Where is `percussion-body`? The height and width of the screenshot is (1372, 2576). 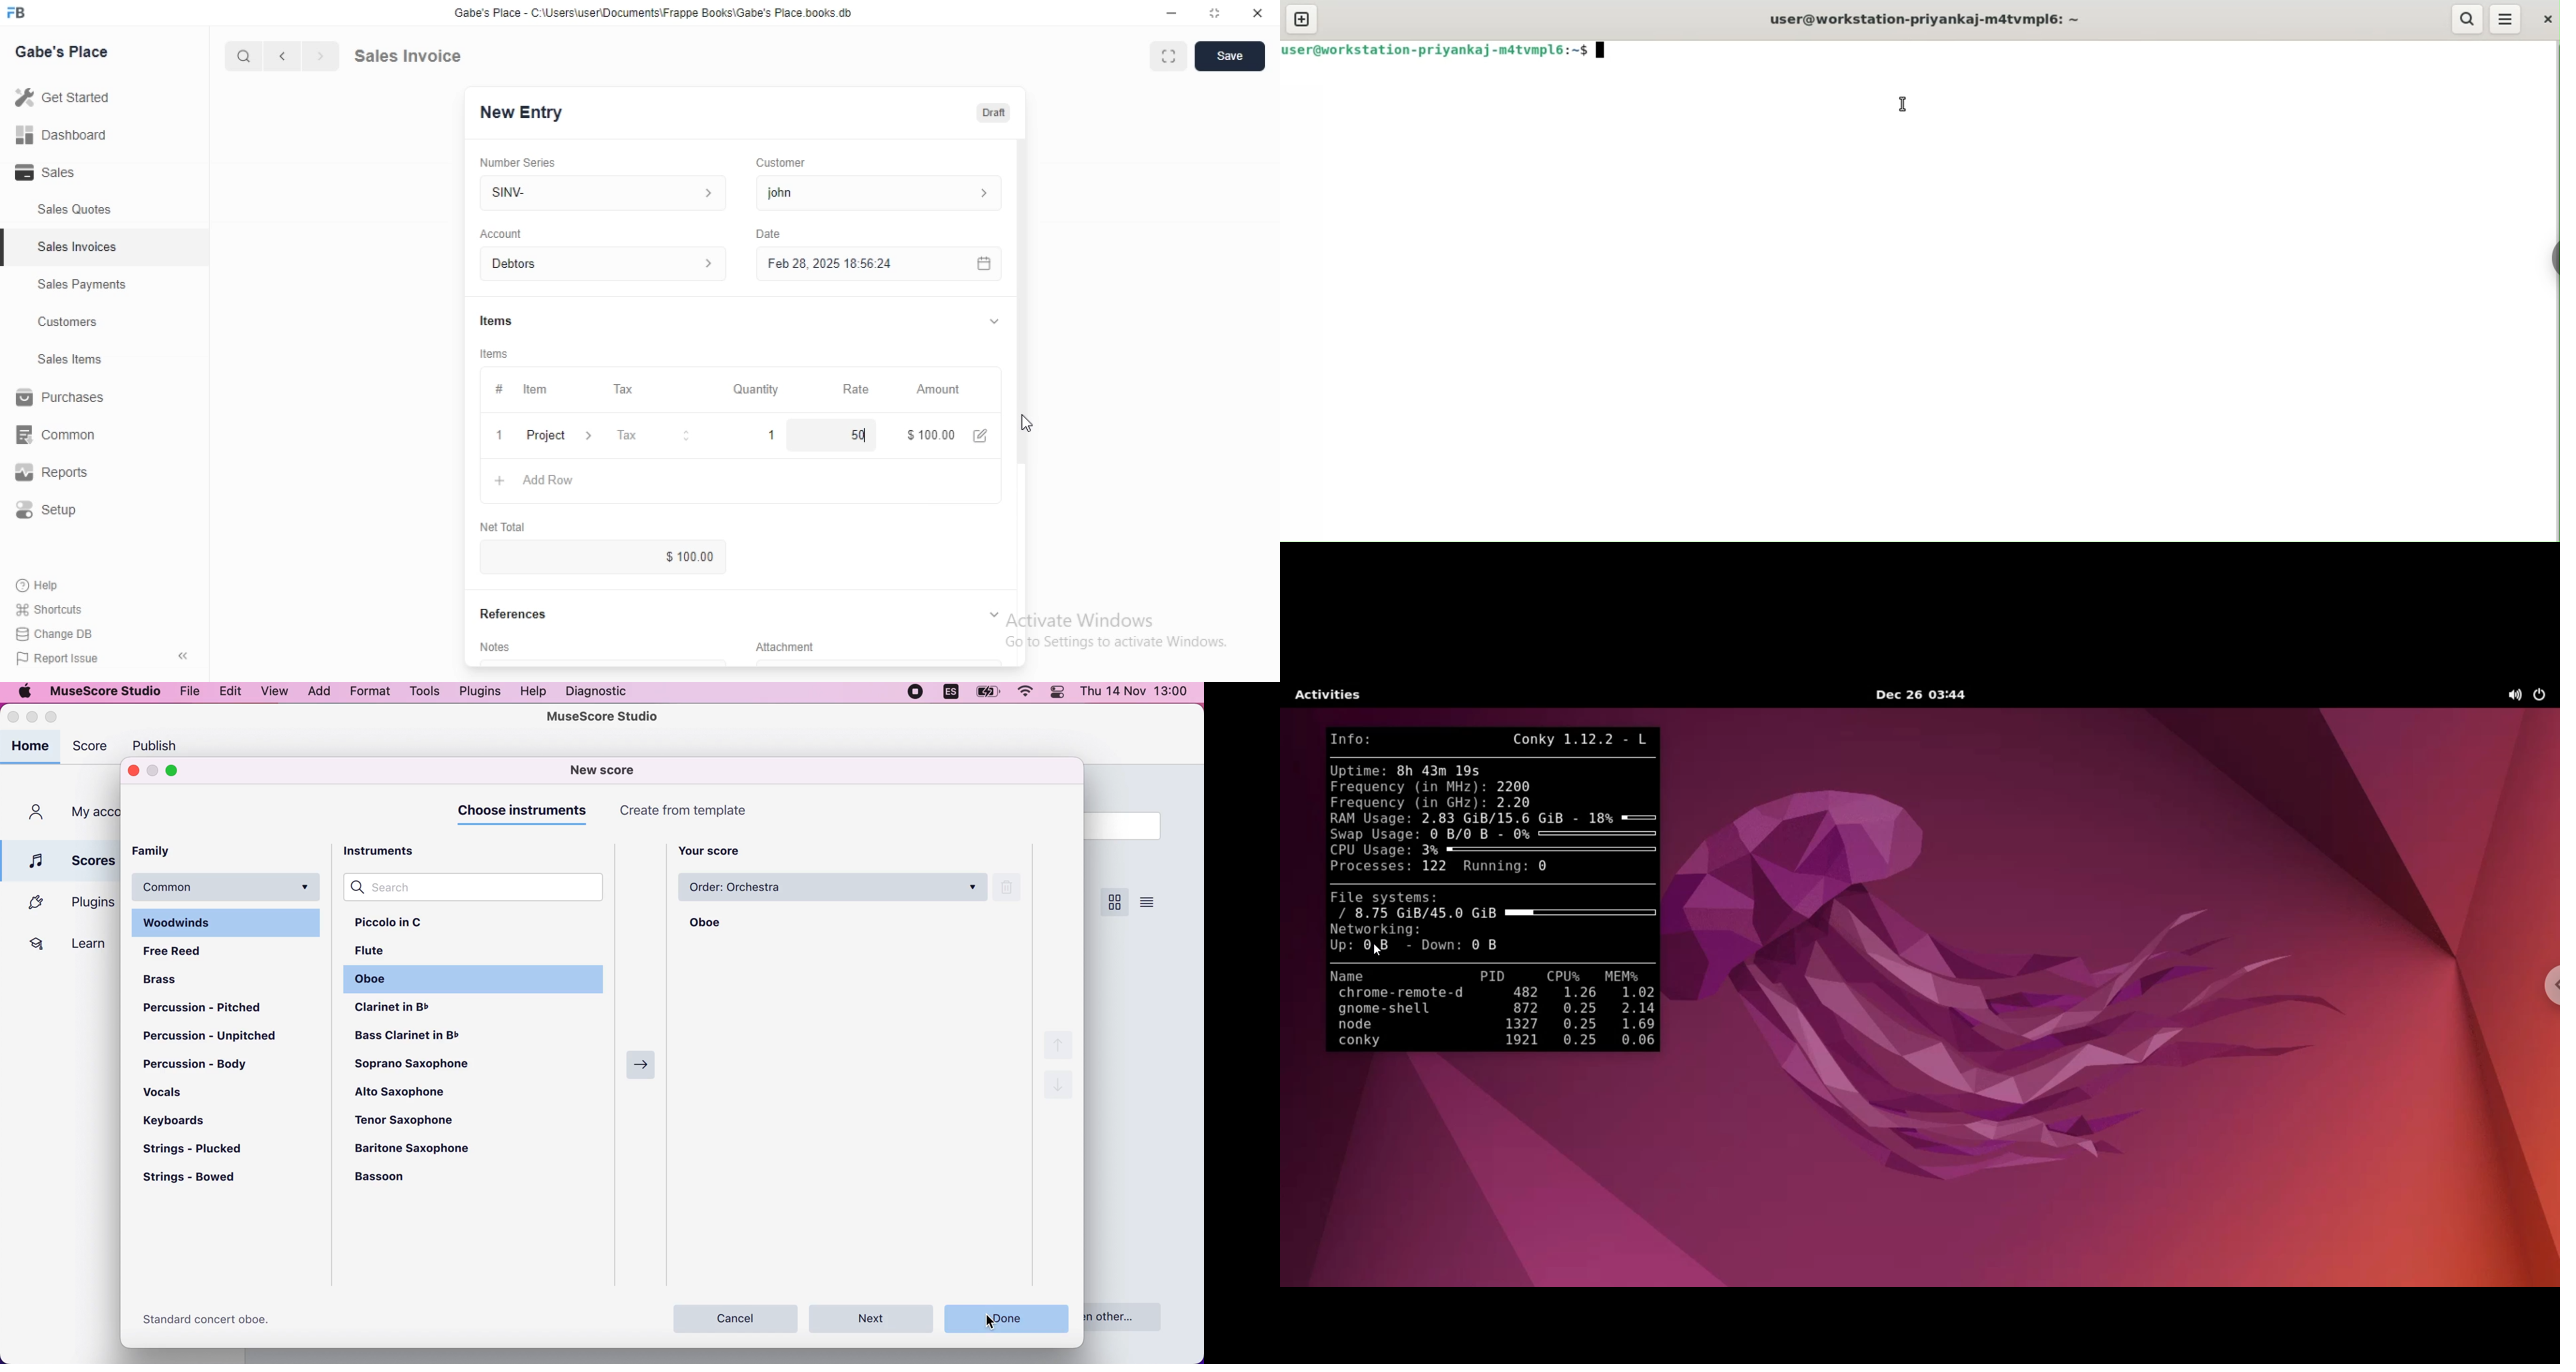
percussion-body is located at coordinates (211, 1065).